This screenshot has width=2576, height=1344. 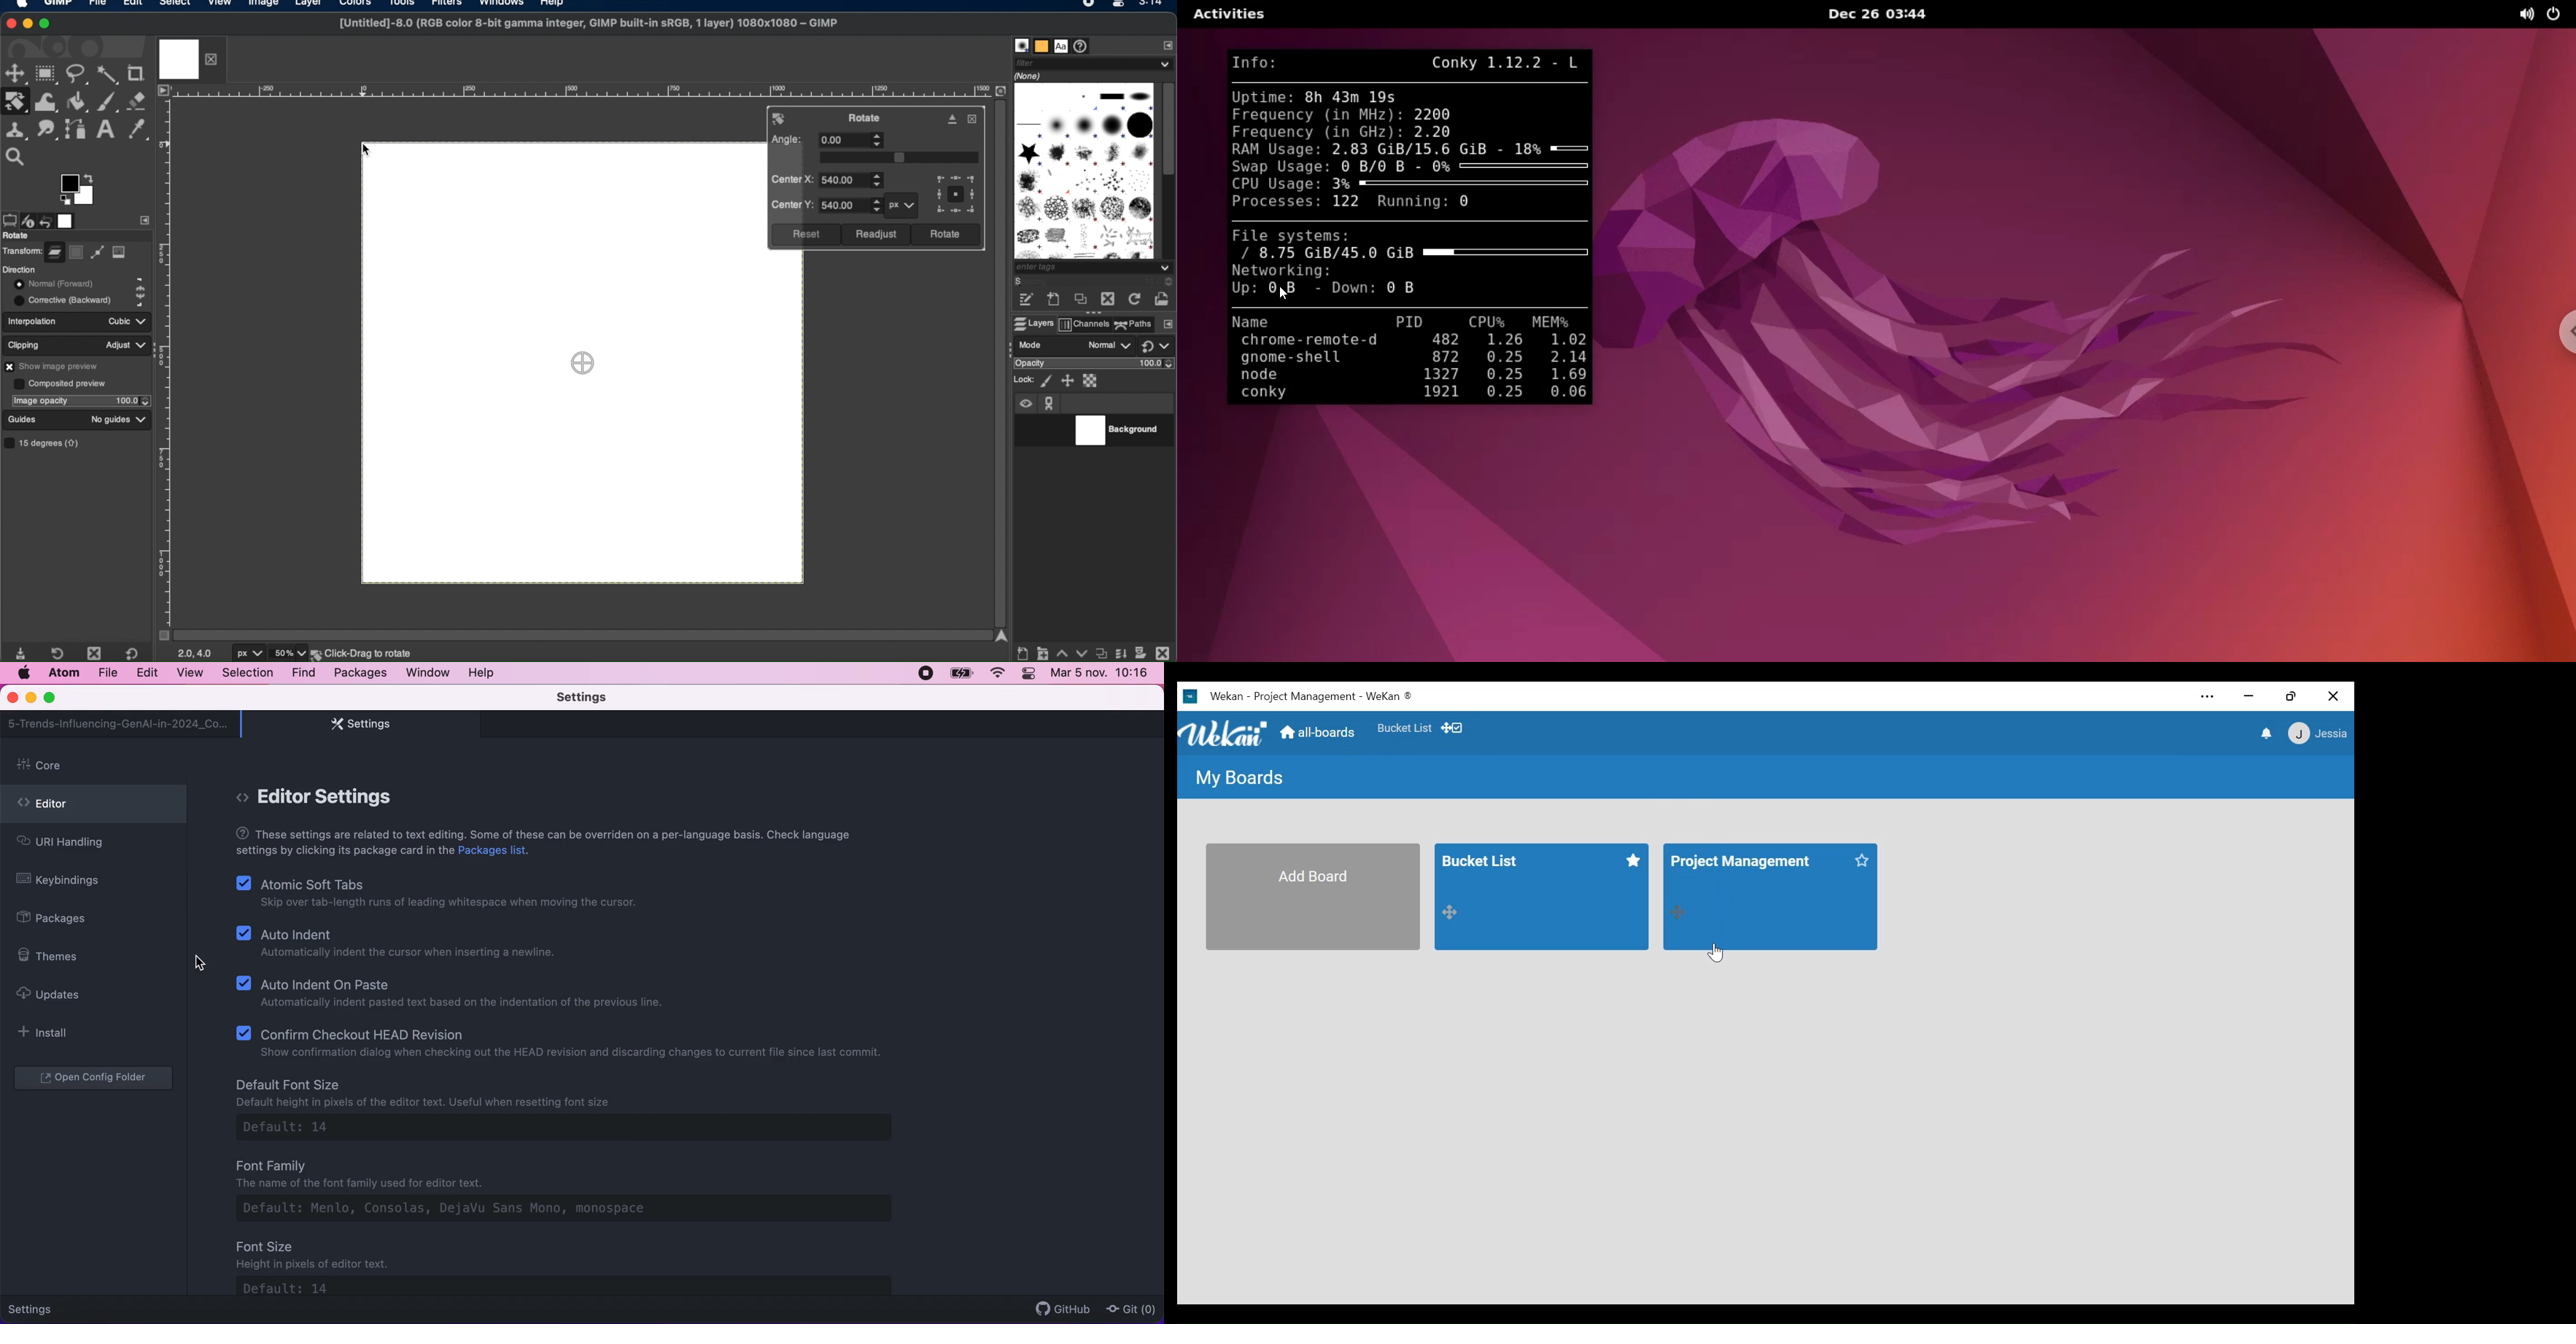 What do you see at coordinates (48, 1032) in the screenshot?
I see `install` at bounding box center [48, 1032].